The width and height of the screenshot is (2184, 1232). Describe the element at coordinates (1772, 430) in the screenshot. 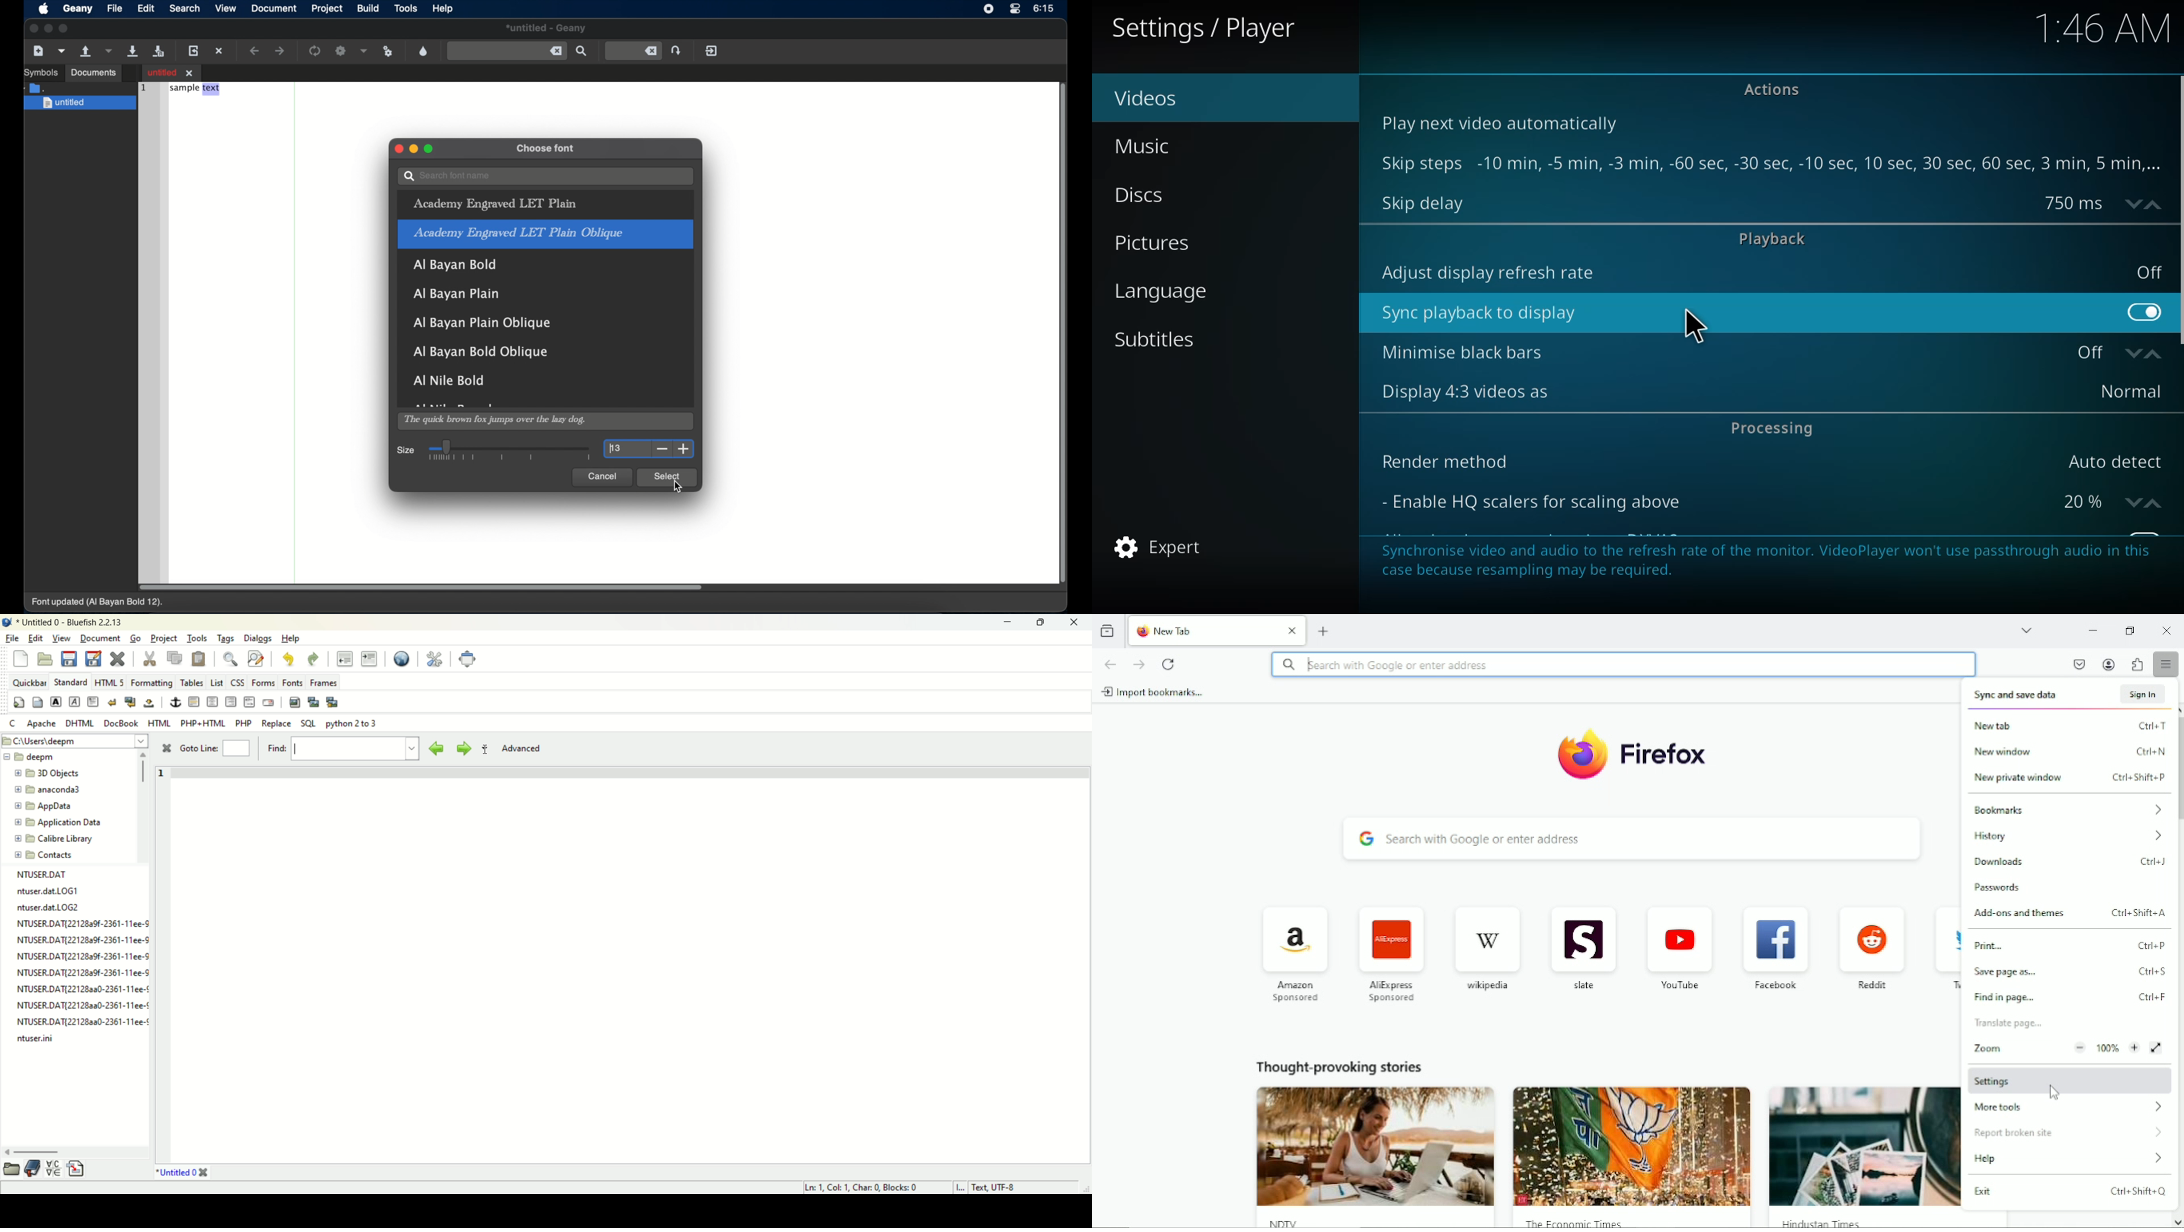

I see `processing` at that location.